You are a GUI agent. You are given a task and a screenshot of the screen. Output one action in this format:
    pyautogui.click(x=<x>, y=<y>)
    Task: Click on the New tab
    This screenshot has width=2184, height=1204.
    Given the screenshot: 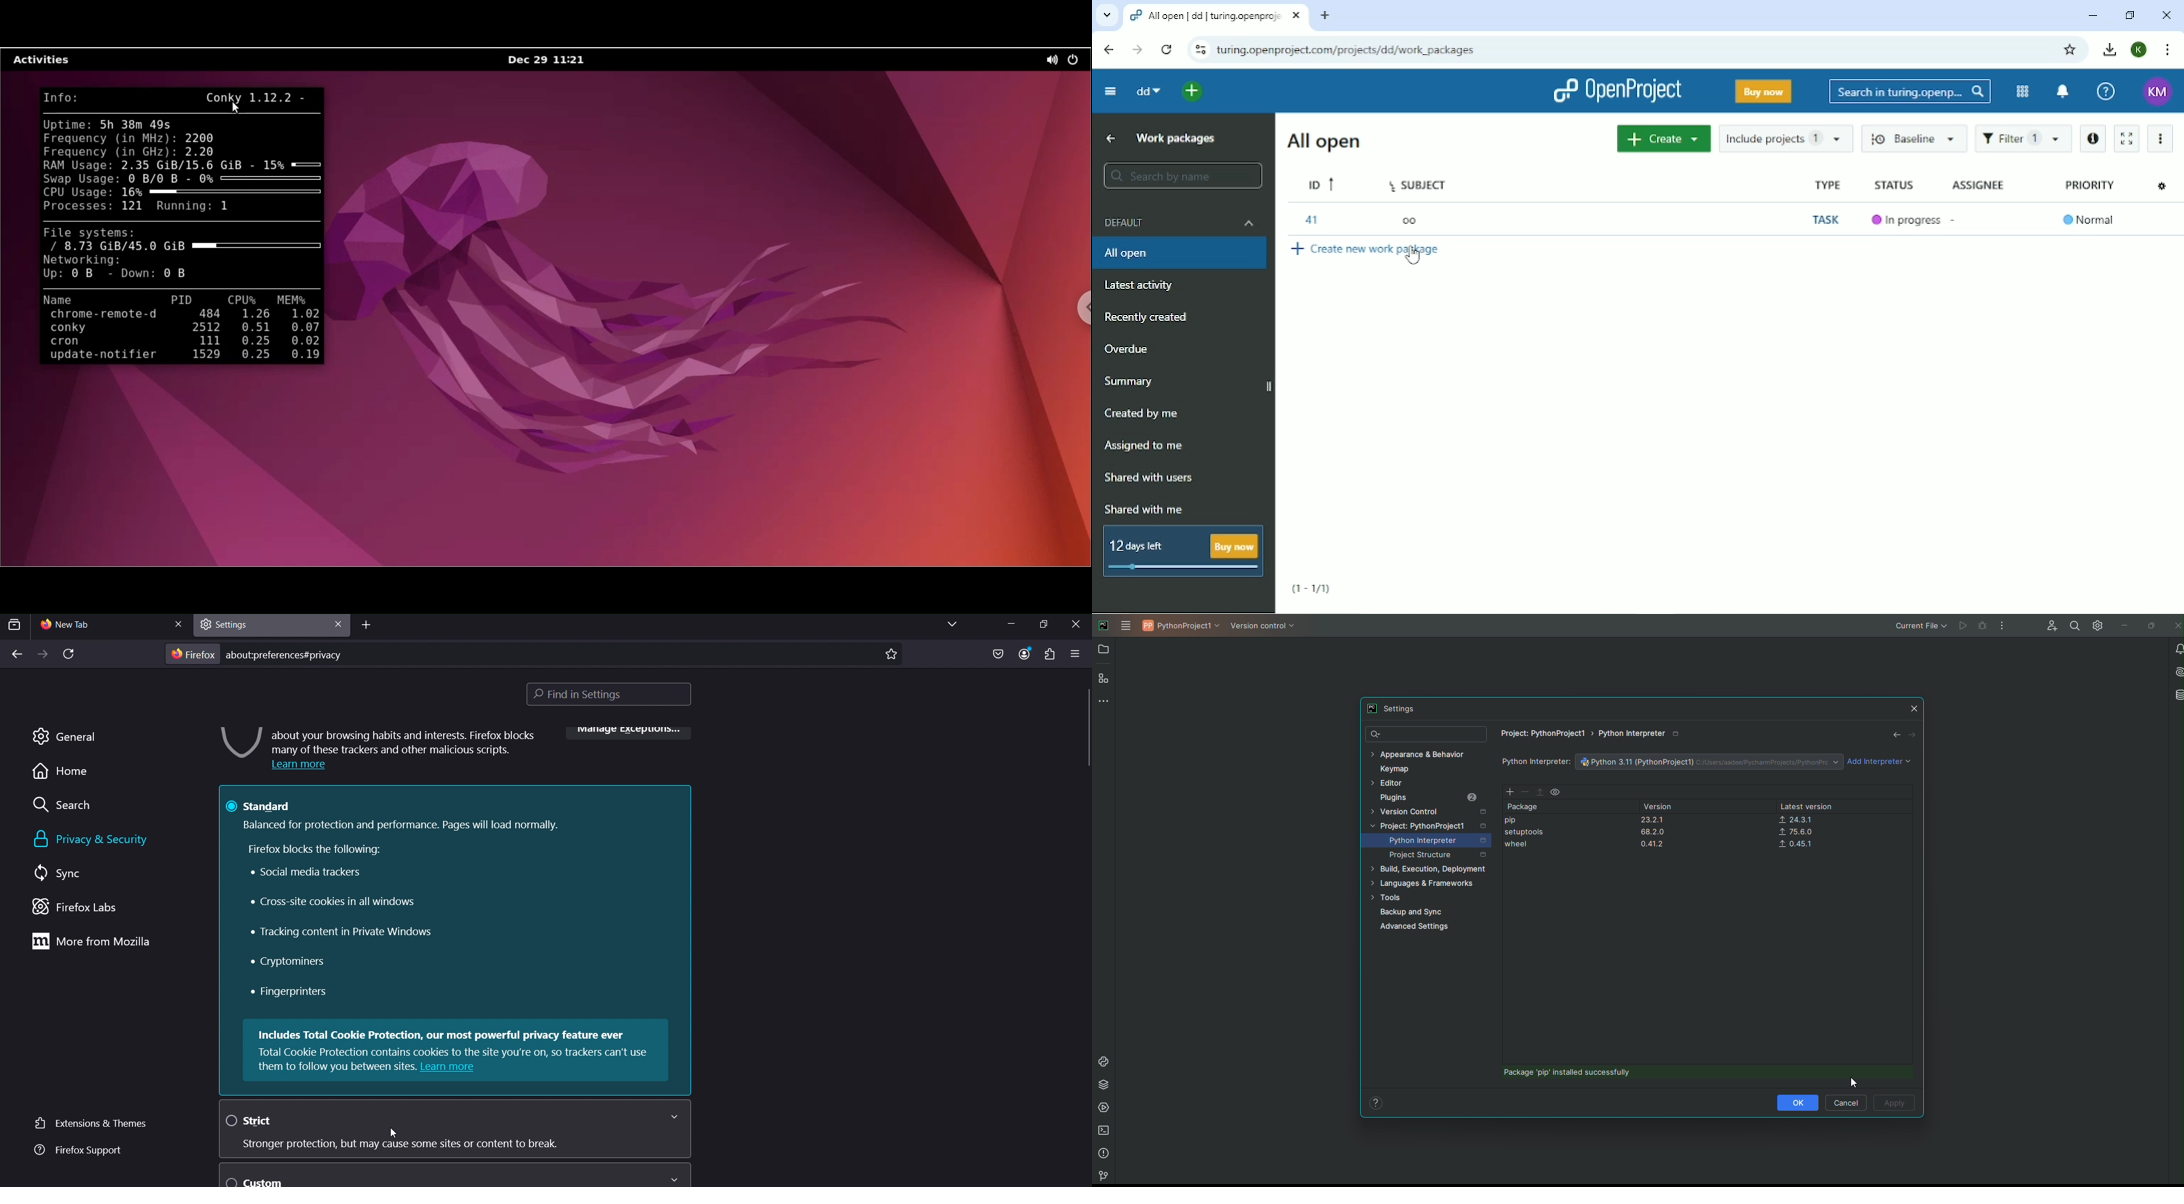 What is the action you would take?
    pyautogui.click(x=1325, y=16)
    